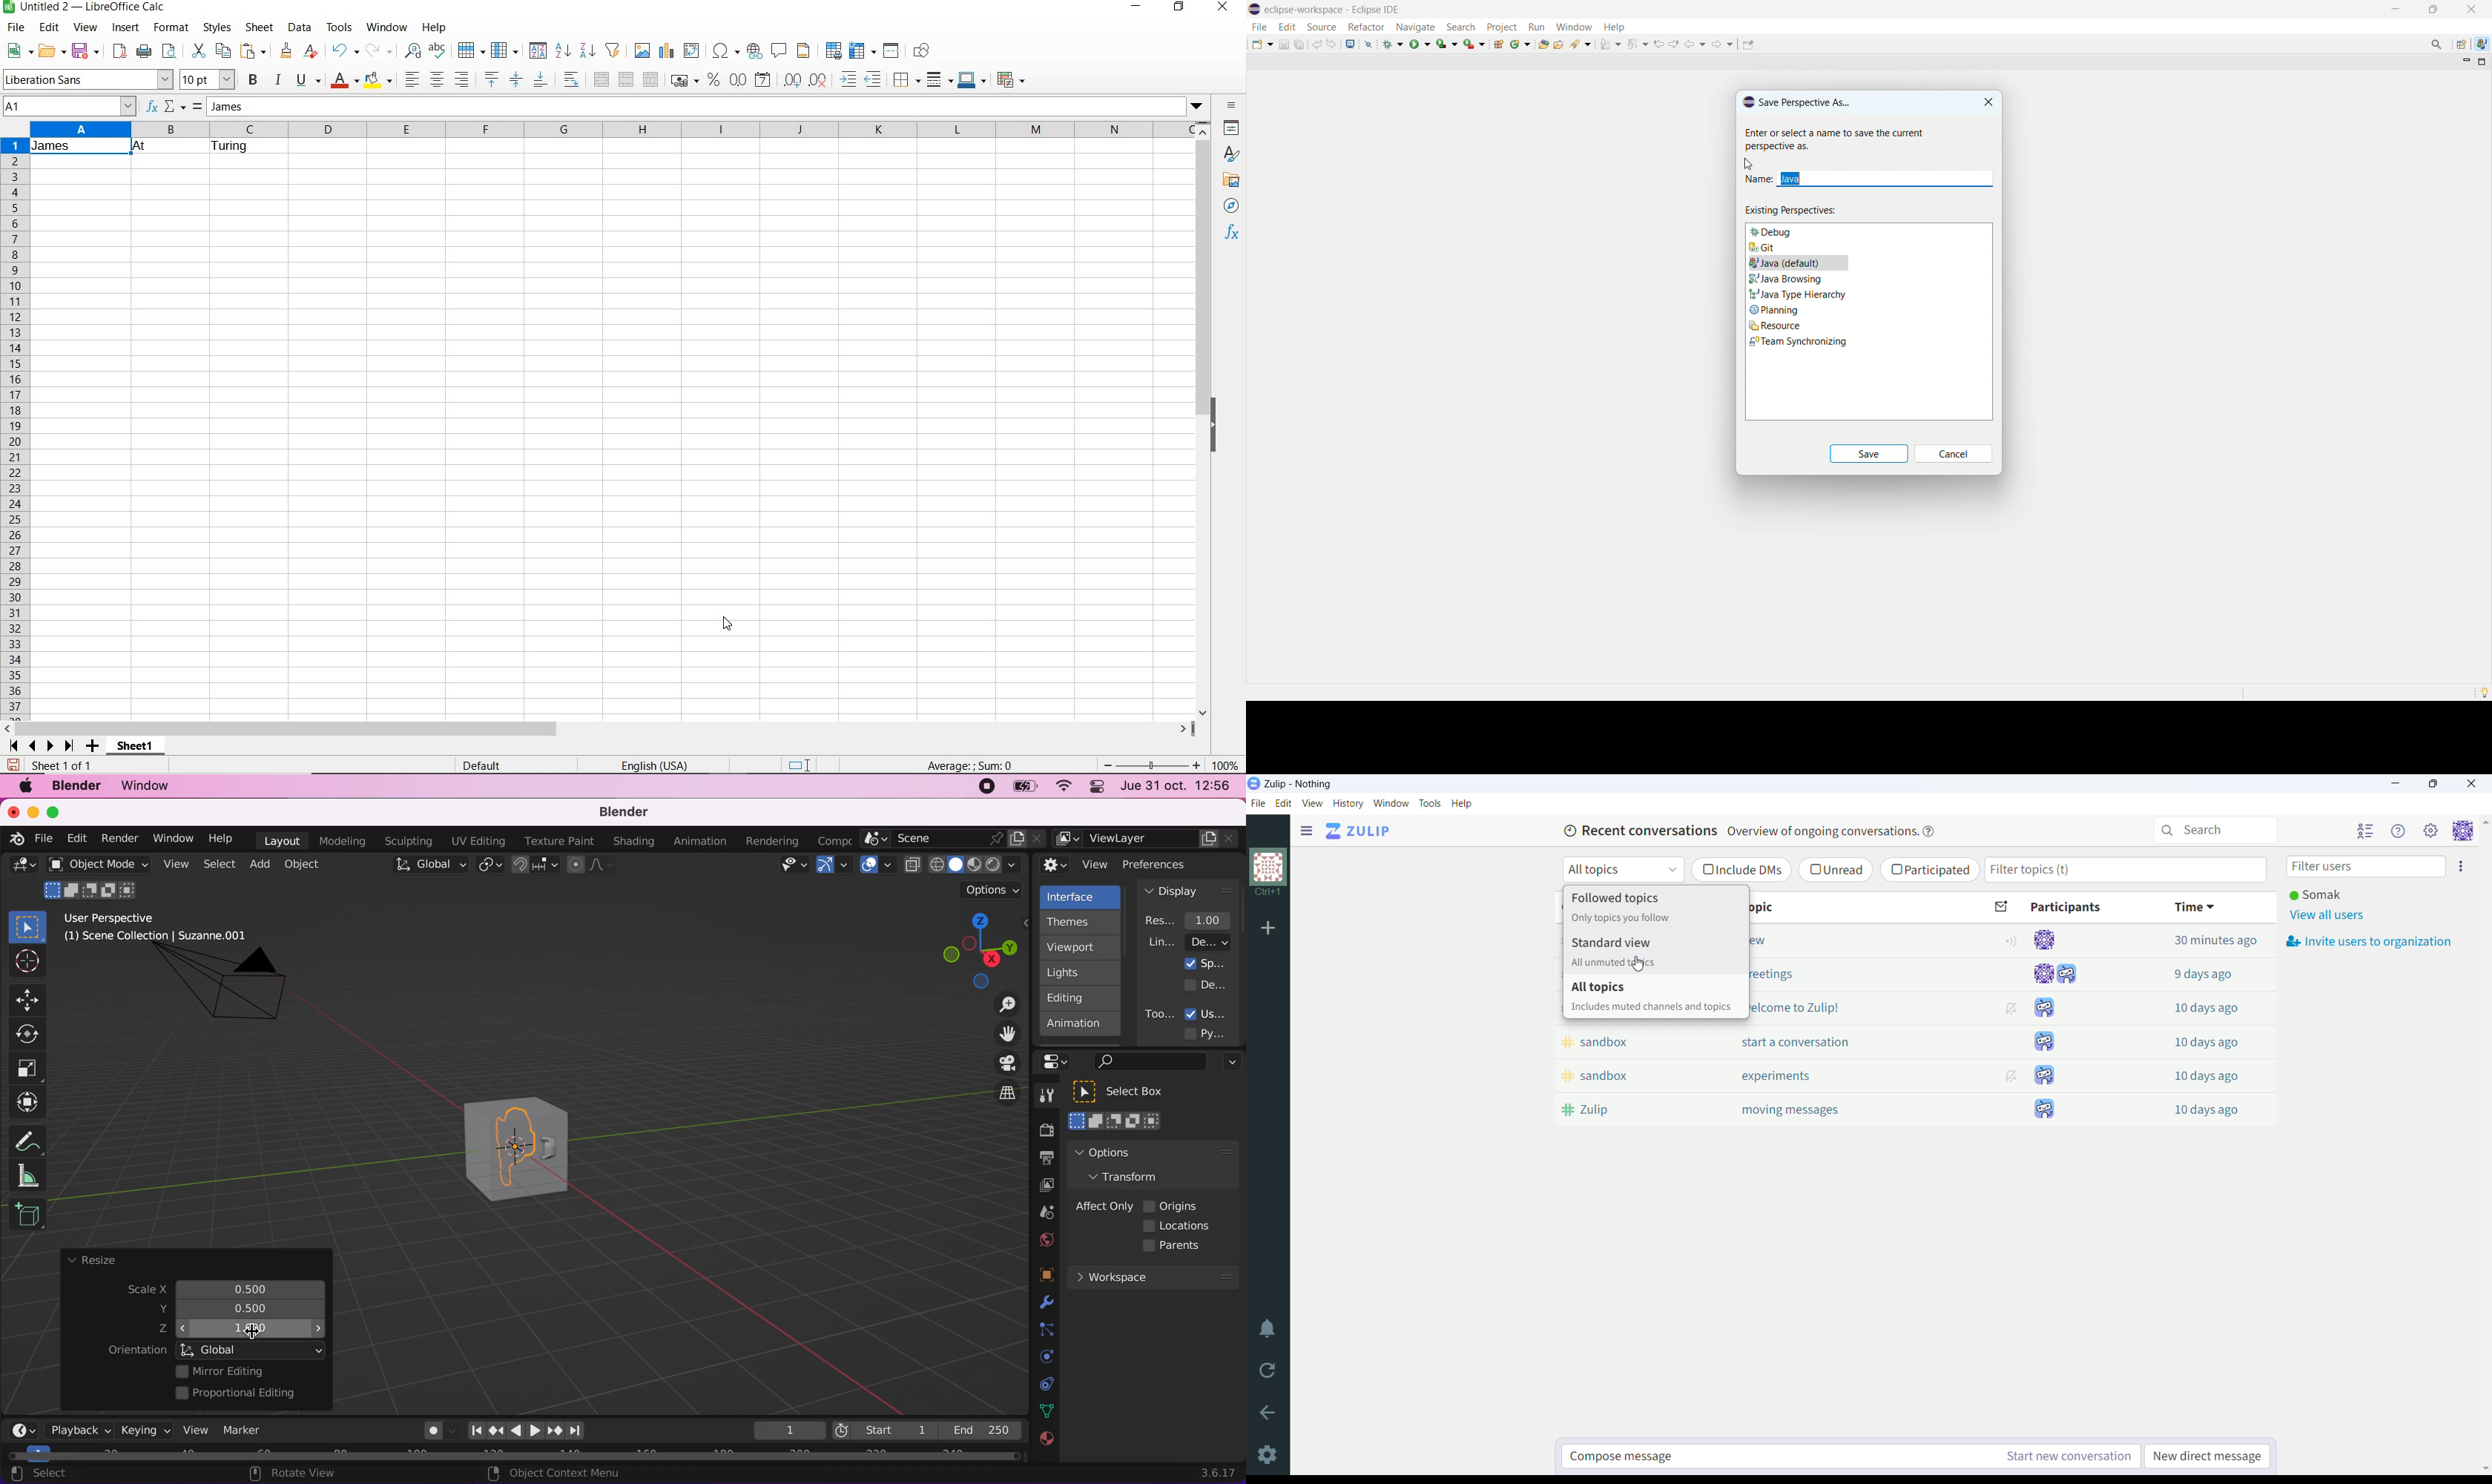 Image resolution: width=2492 pixels, height=1484 pixels. What do you see at coordinates (1391, 803) in the screenshot?
I see `window` at bounding box center [1391, 803].